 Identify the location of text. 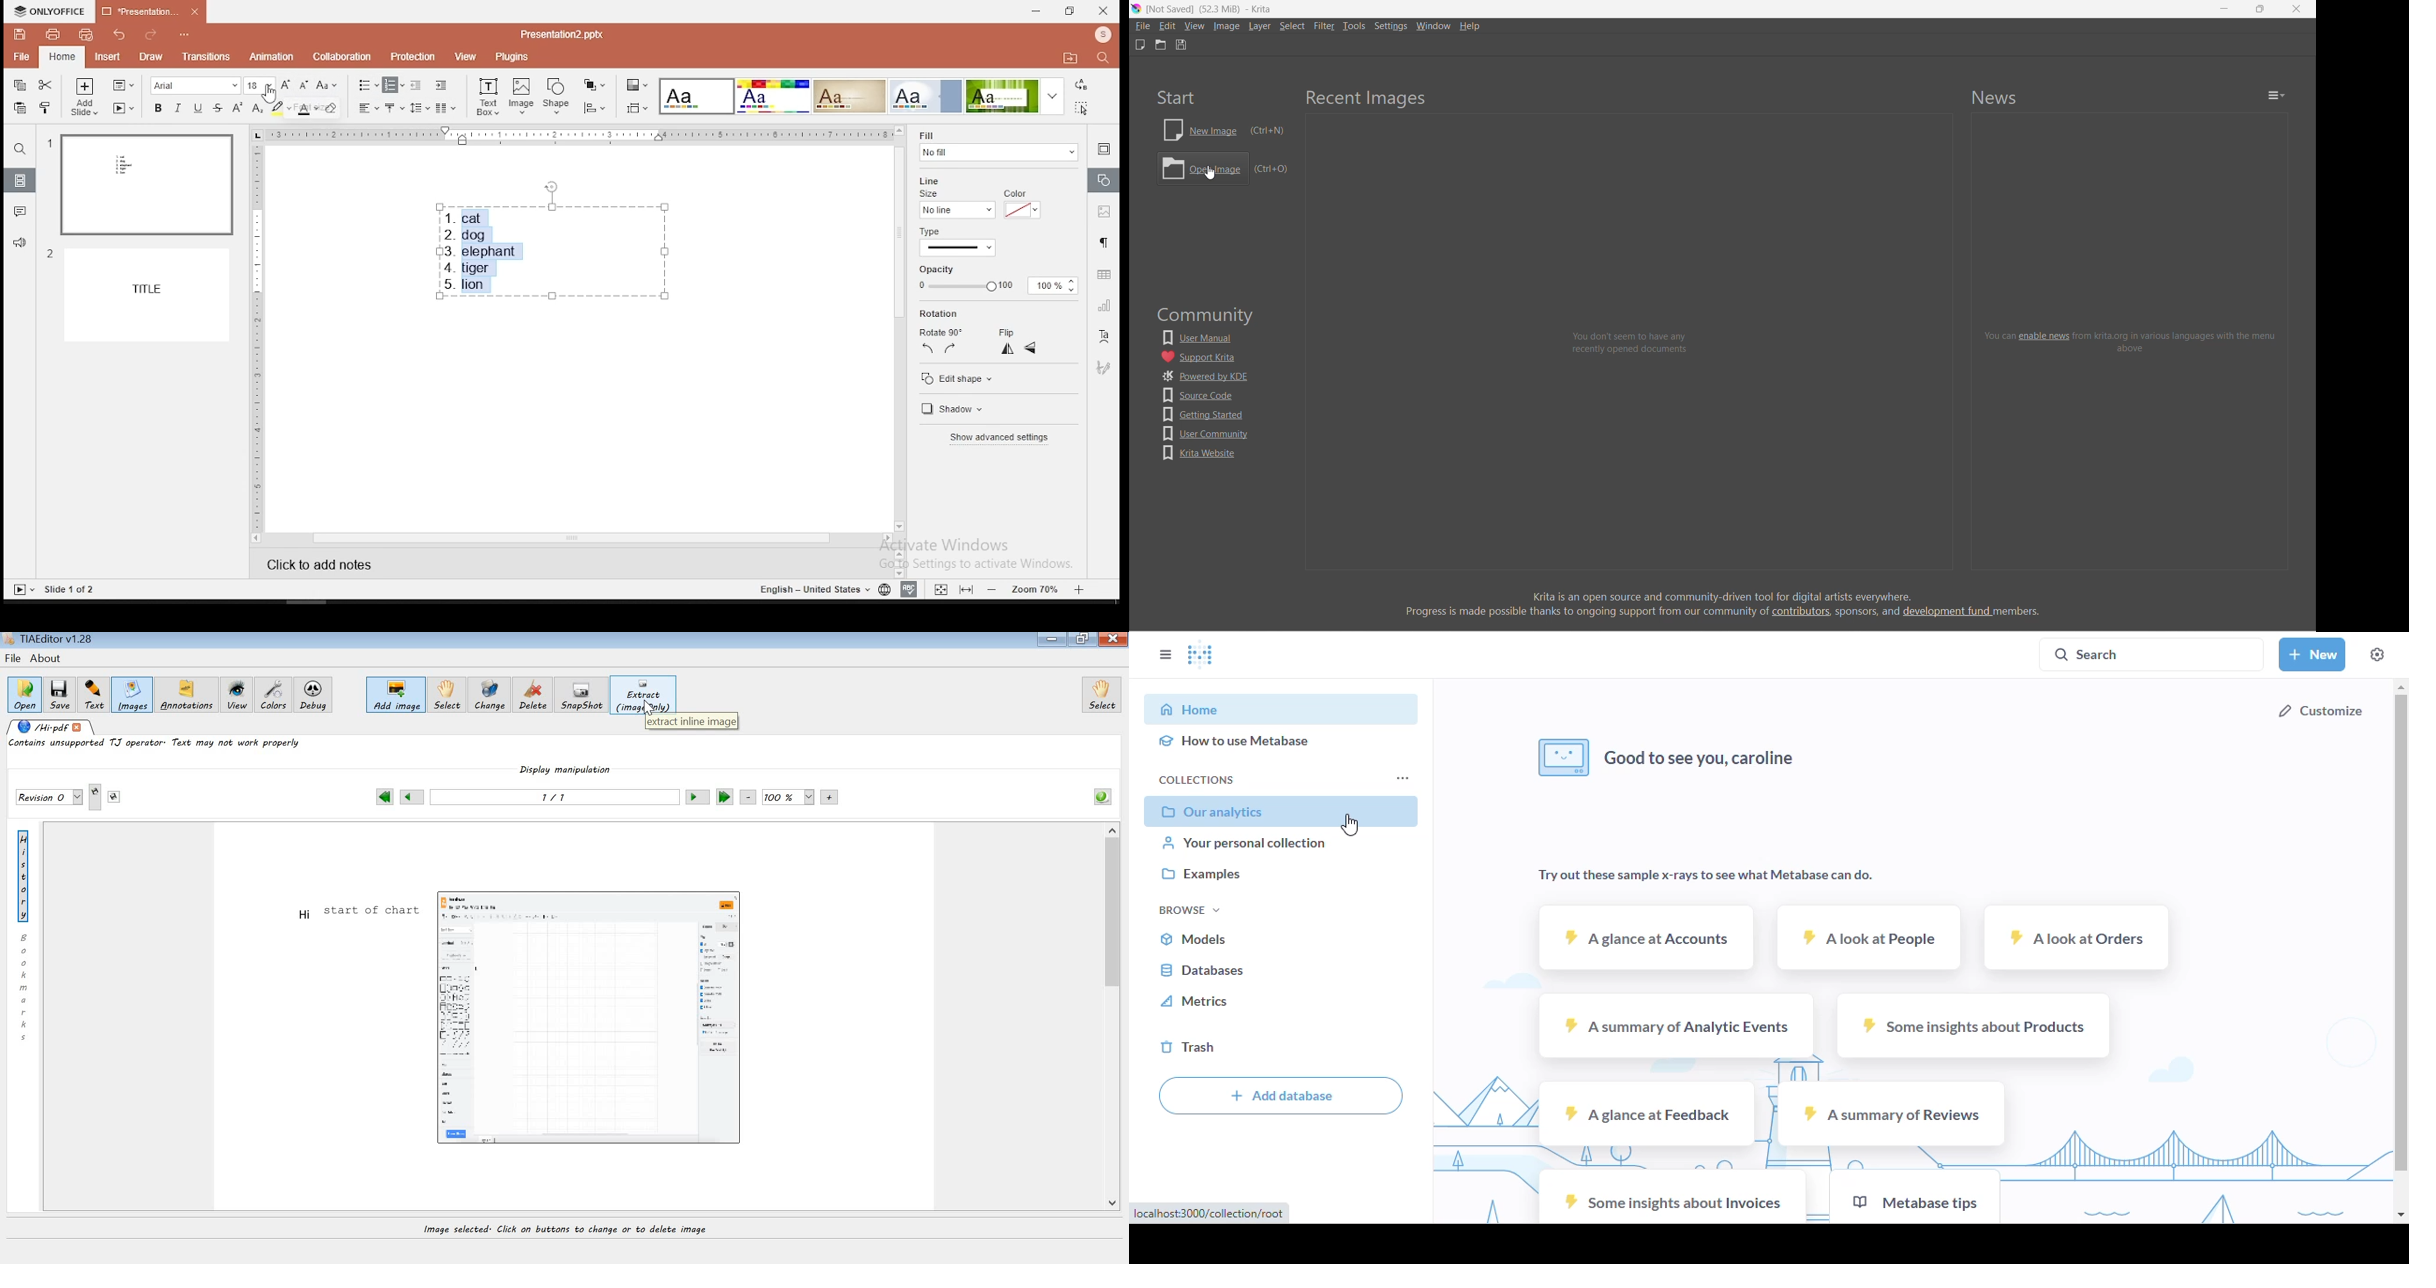
(551, 251).